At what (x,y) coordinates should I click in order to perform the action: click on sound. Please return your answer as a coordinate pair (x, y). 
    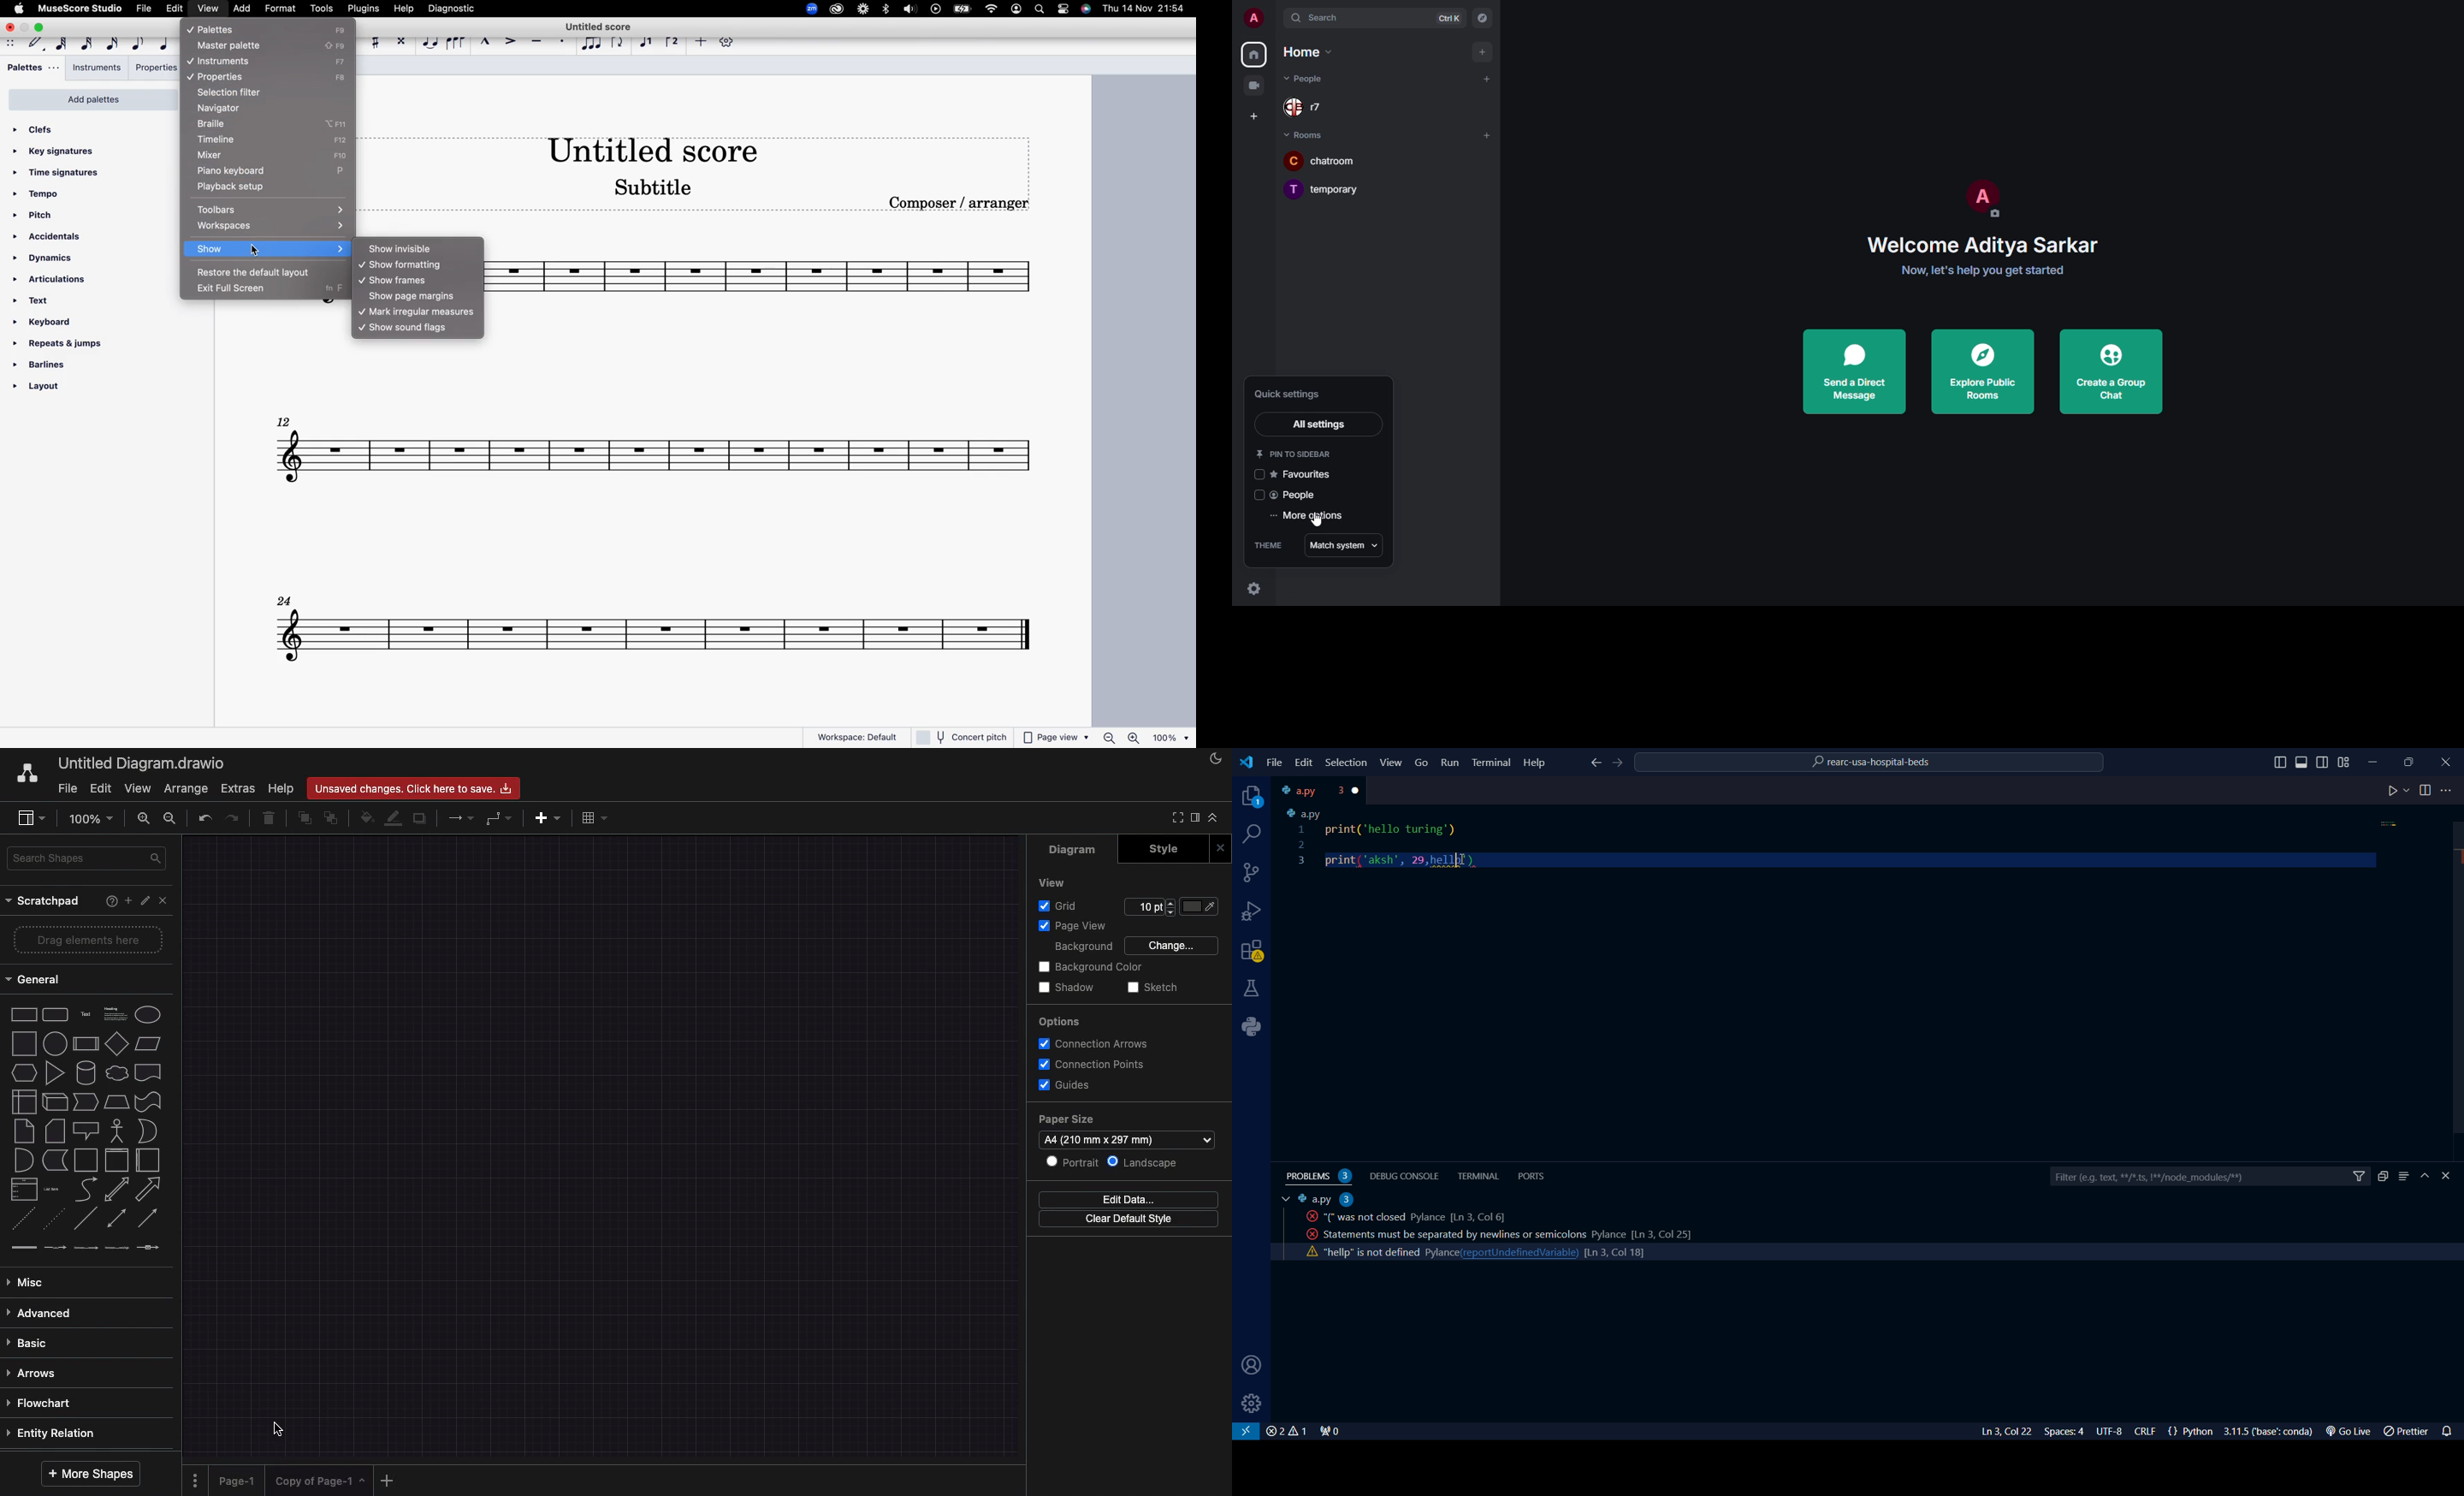
    Looking at the image, I should click on (909, 10).